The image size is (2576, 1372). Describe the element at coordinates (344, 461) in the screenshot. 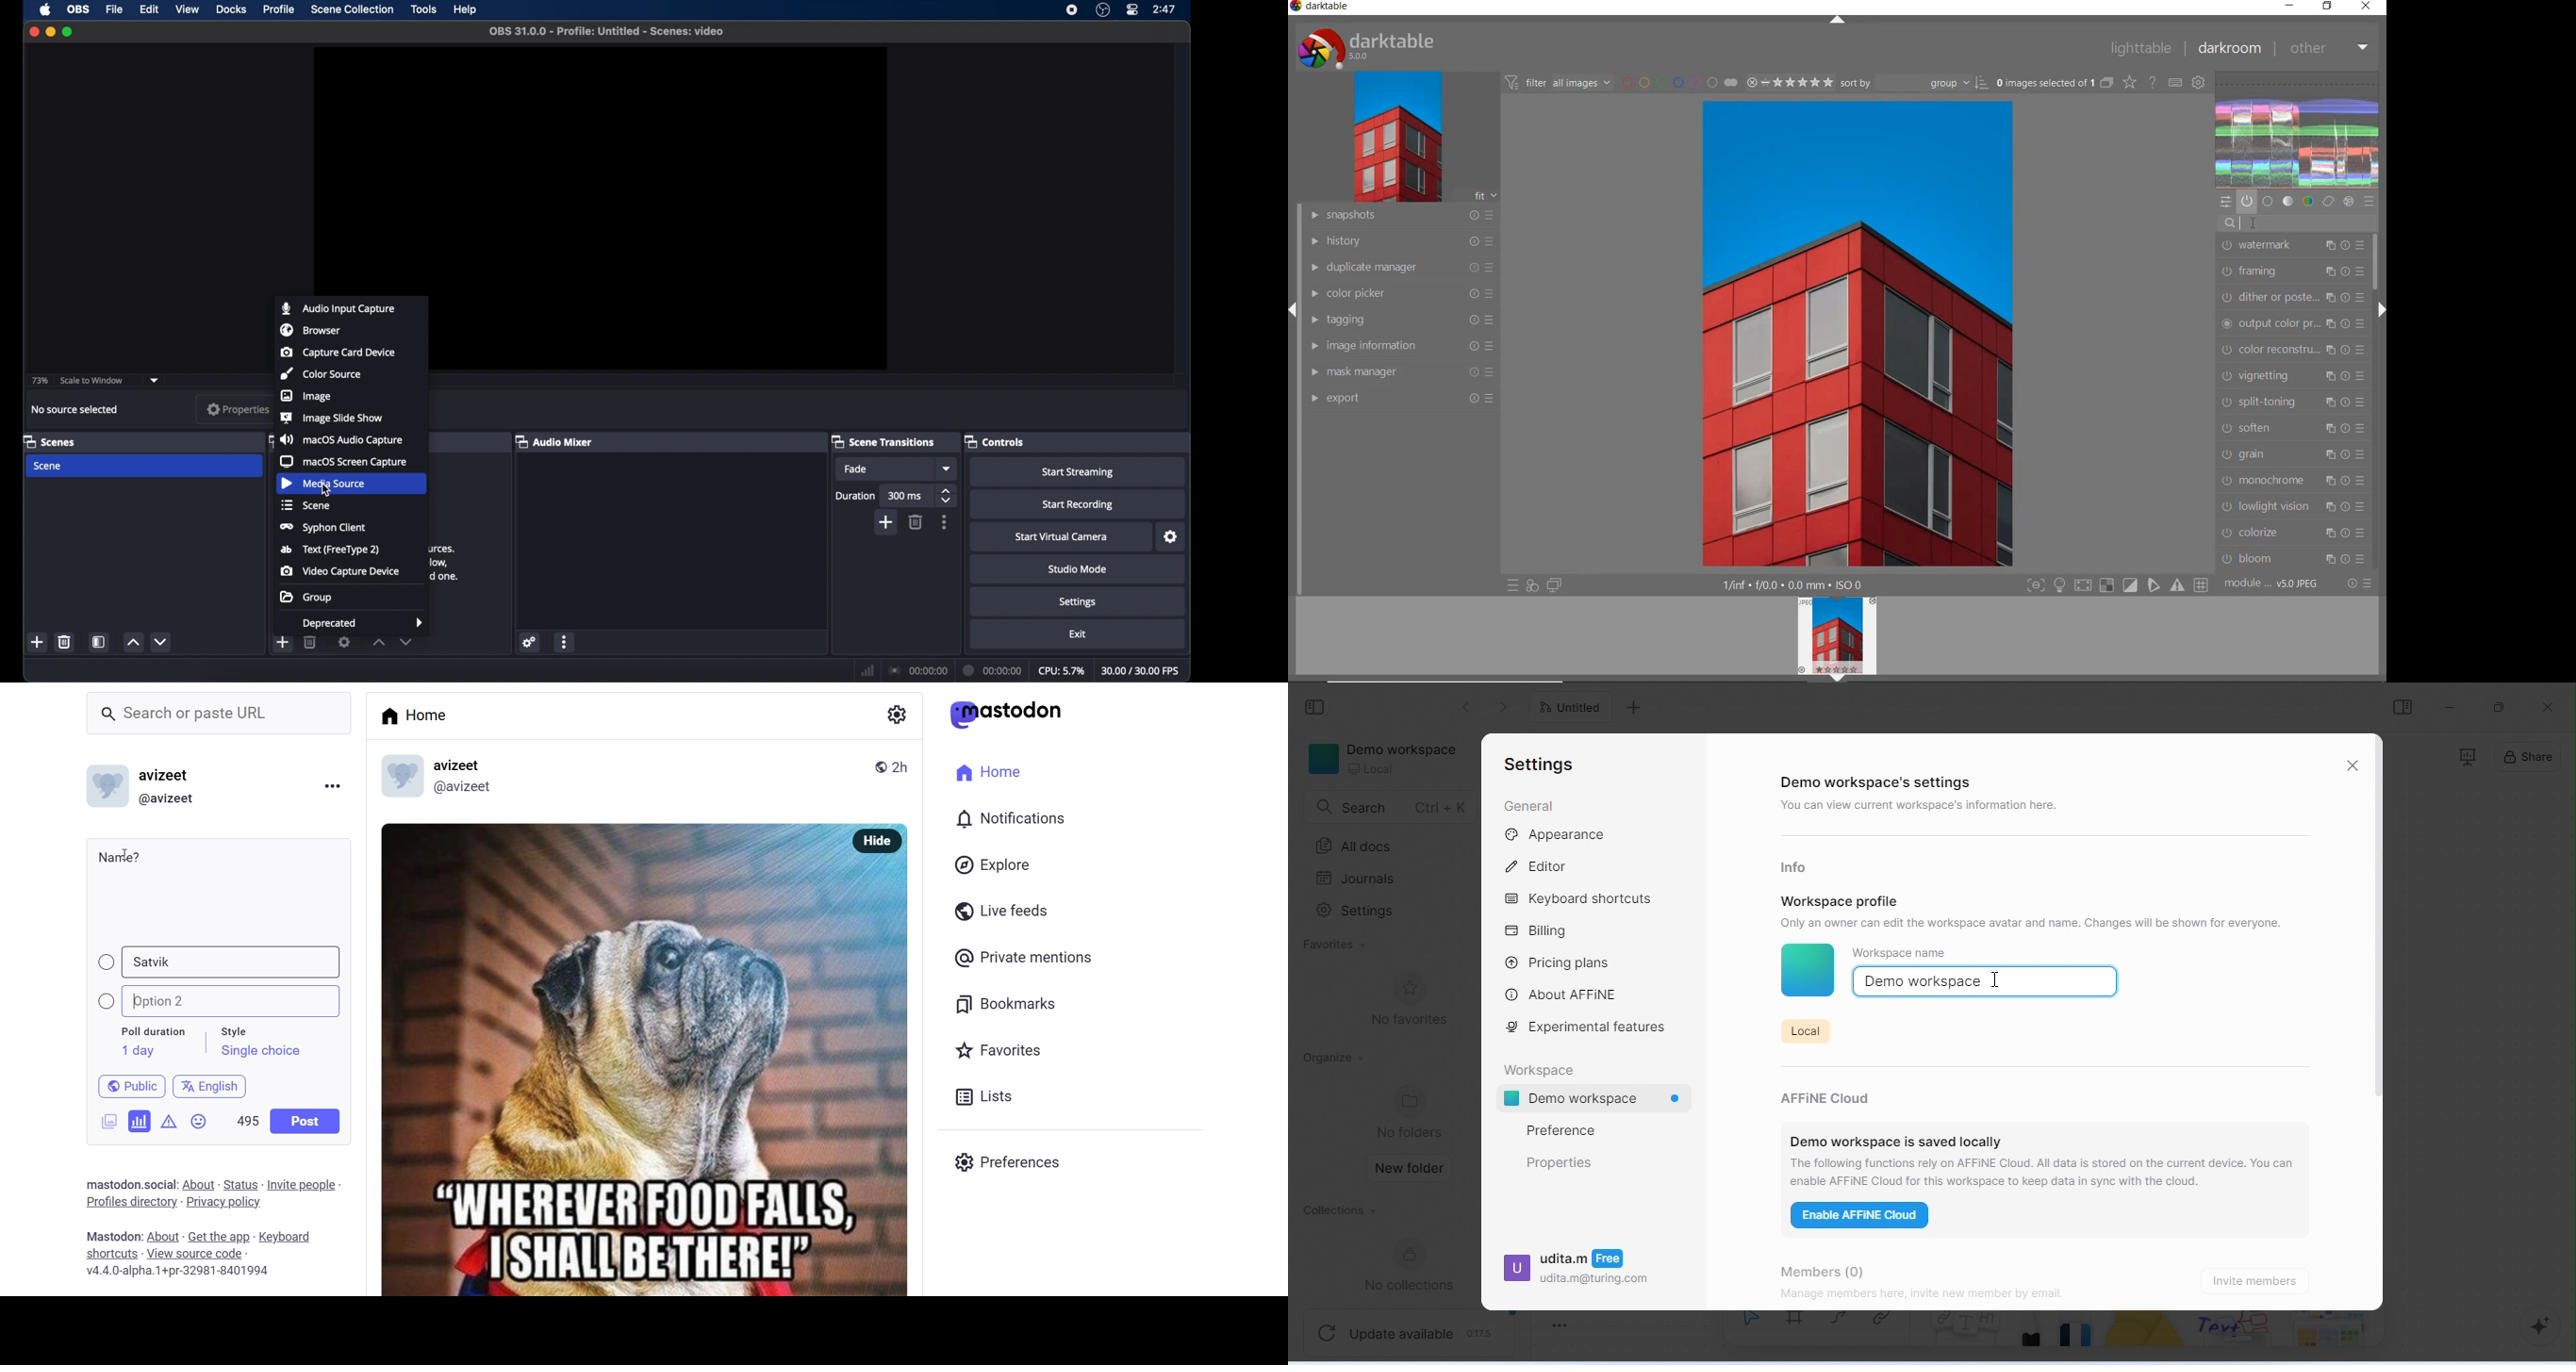

I see `macOS screen capture` at that location.